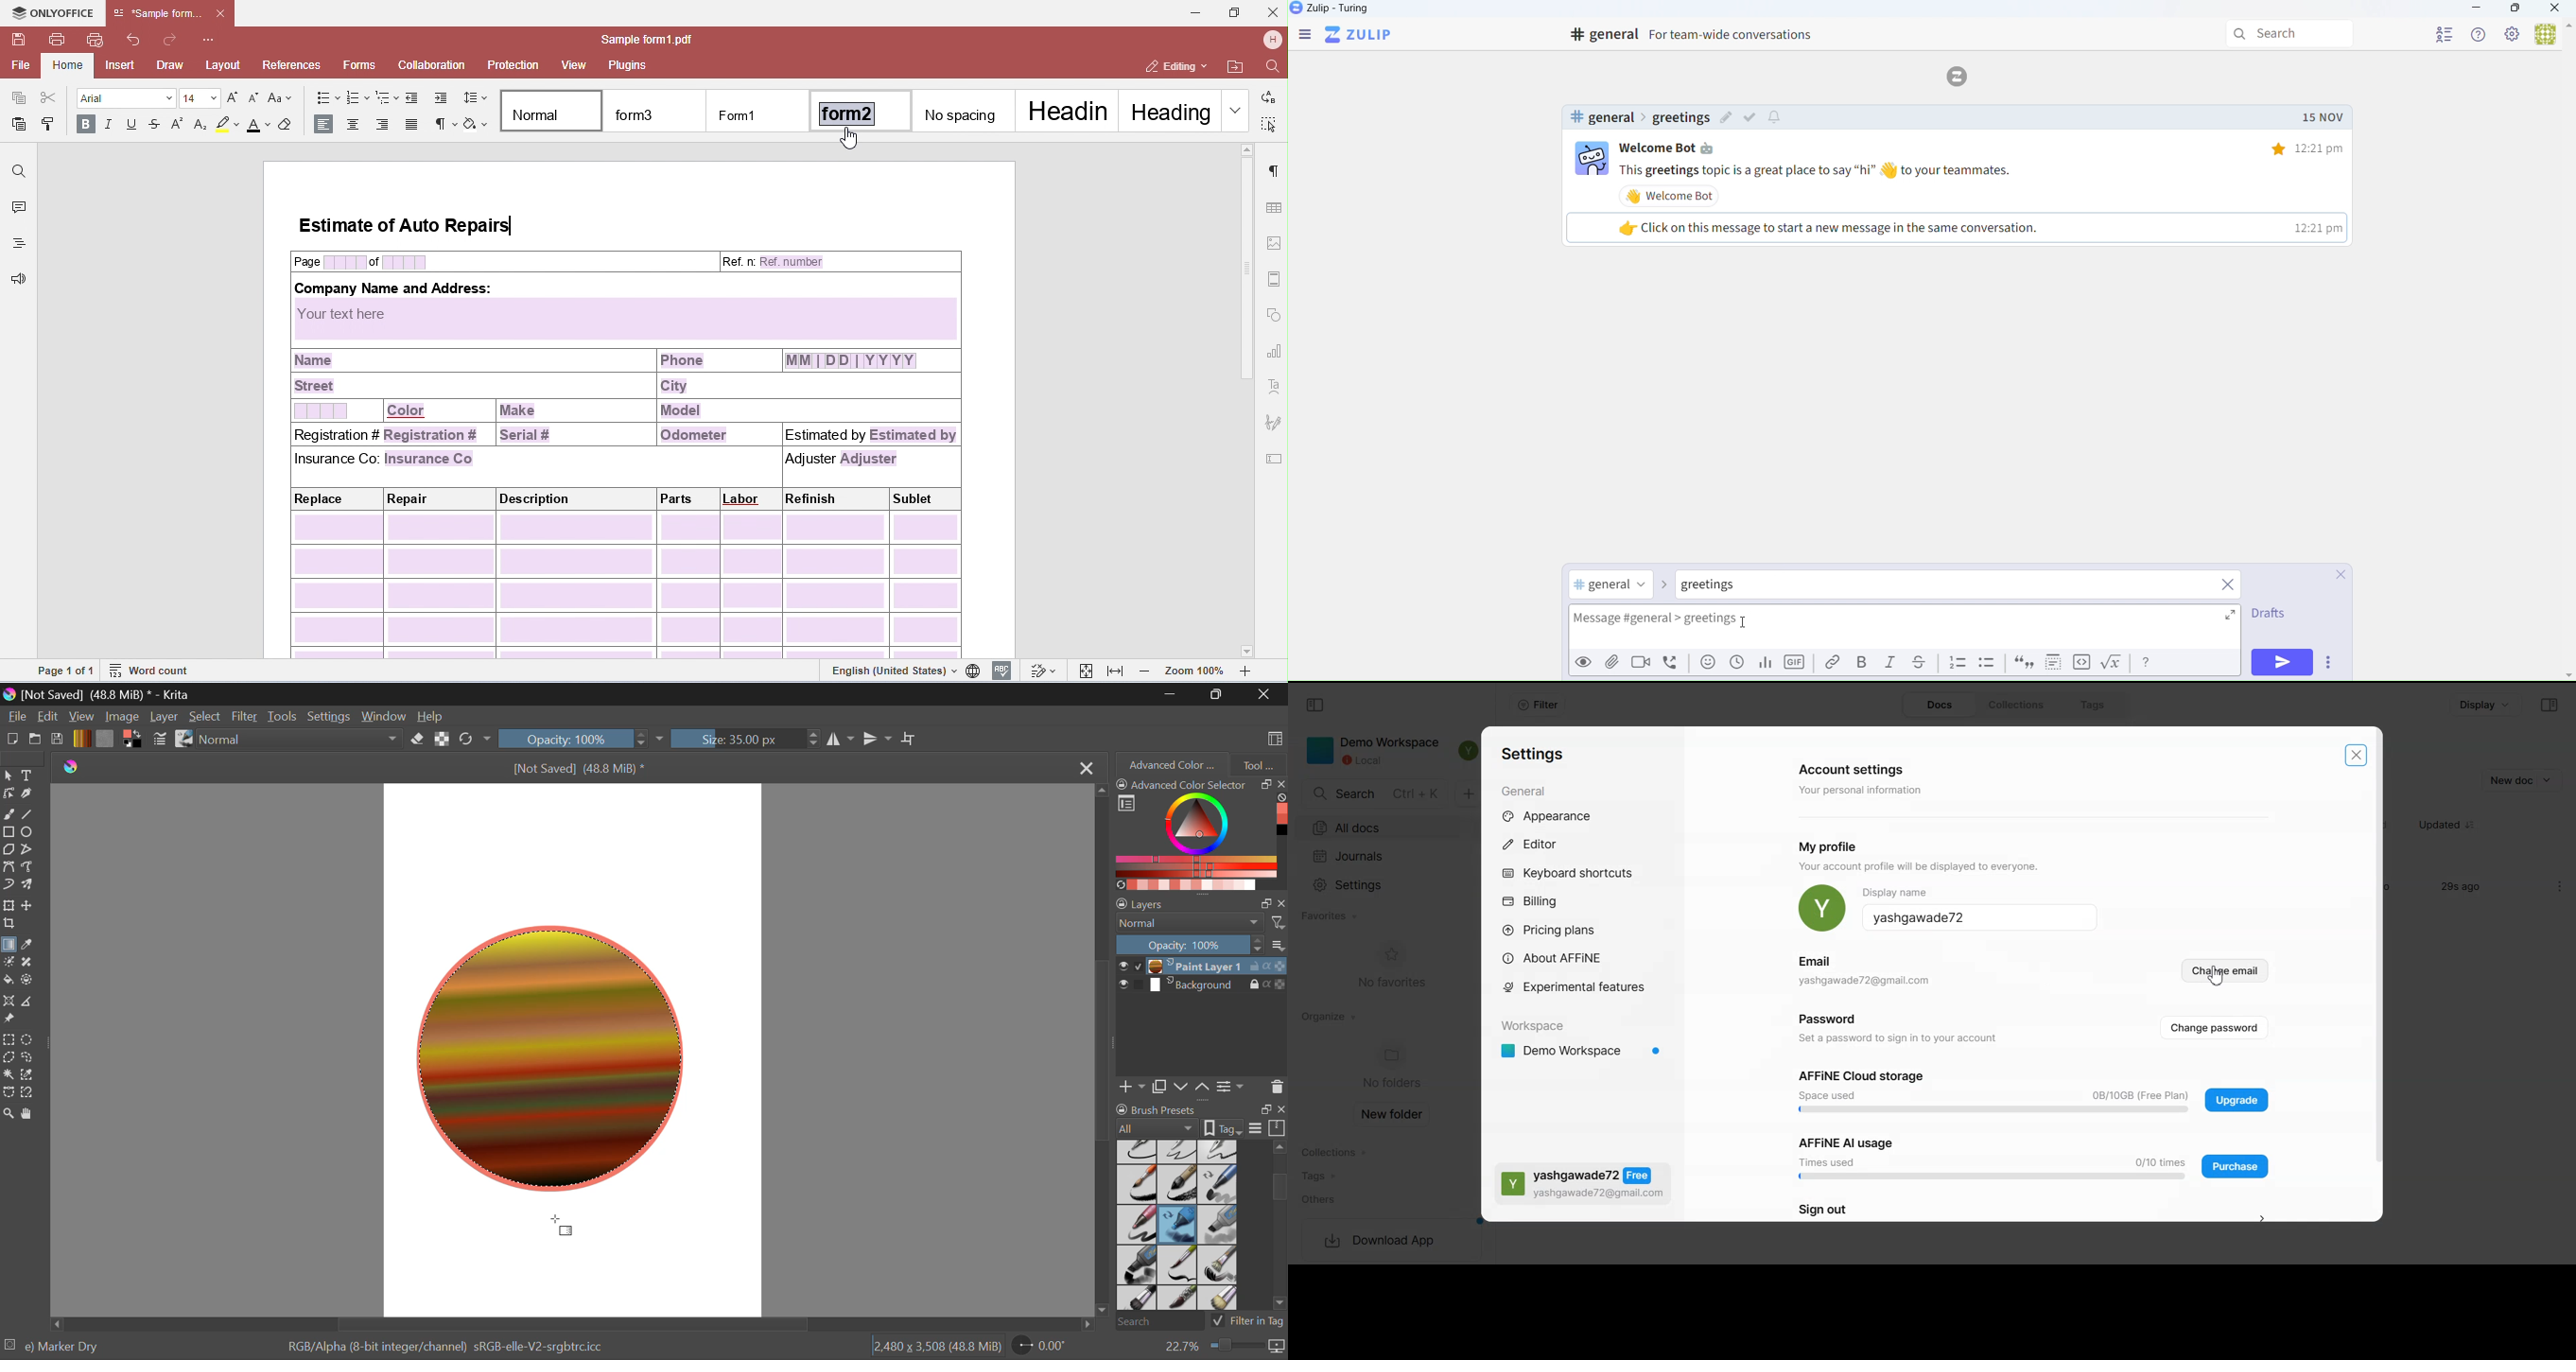 The image size is (2576, 1372). Describe the element at coordinates (1277, 1087) in the screenshot. I see `Delete` at that location.